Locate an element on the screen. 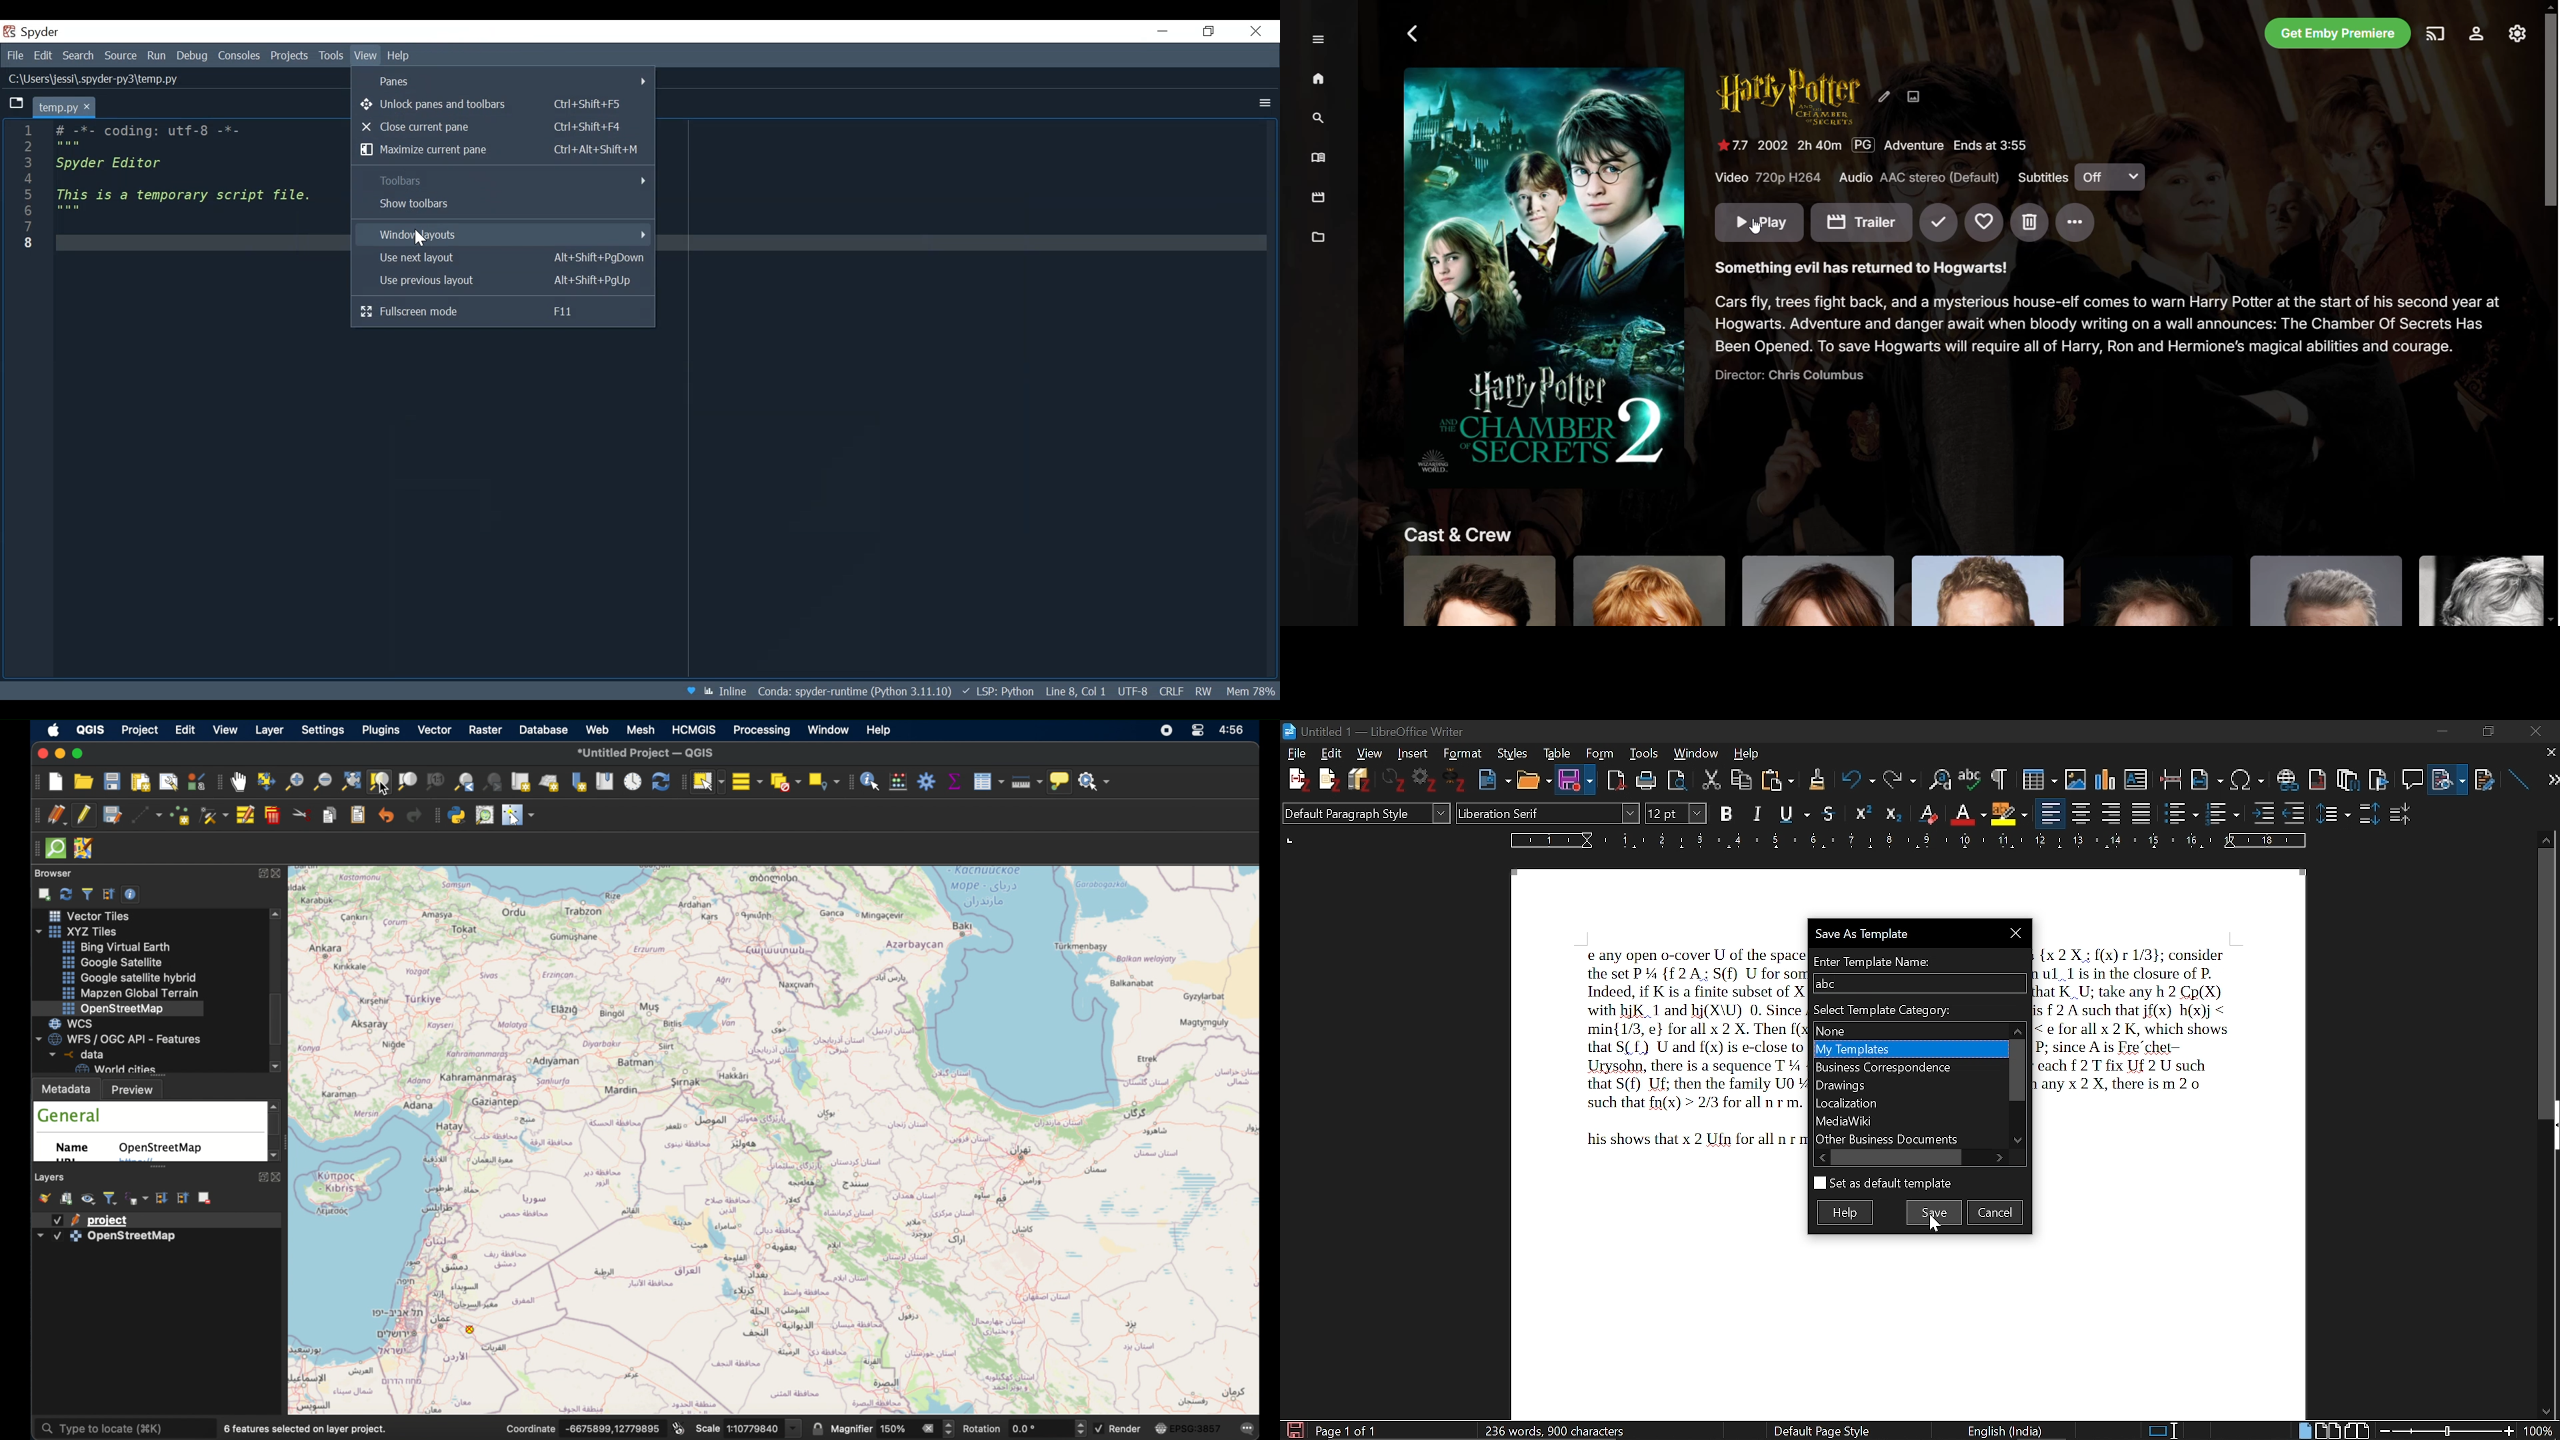 The width and height of the screenshot is (2576, 1456). screen recorder icon is located at coordinates (1167, 731).